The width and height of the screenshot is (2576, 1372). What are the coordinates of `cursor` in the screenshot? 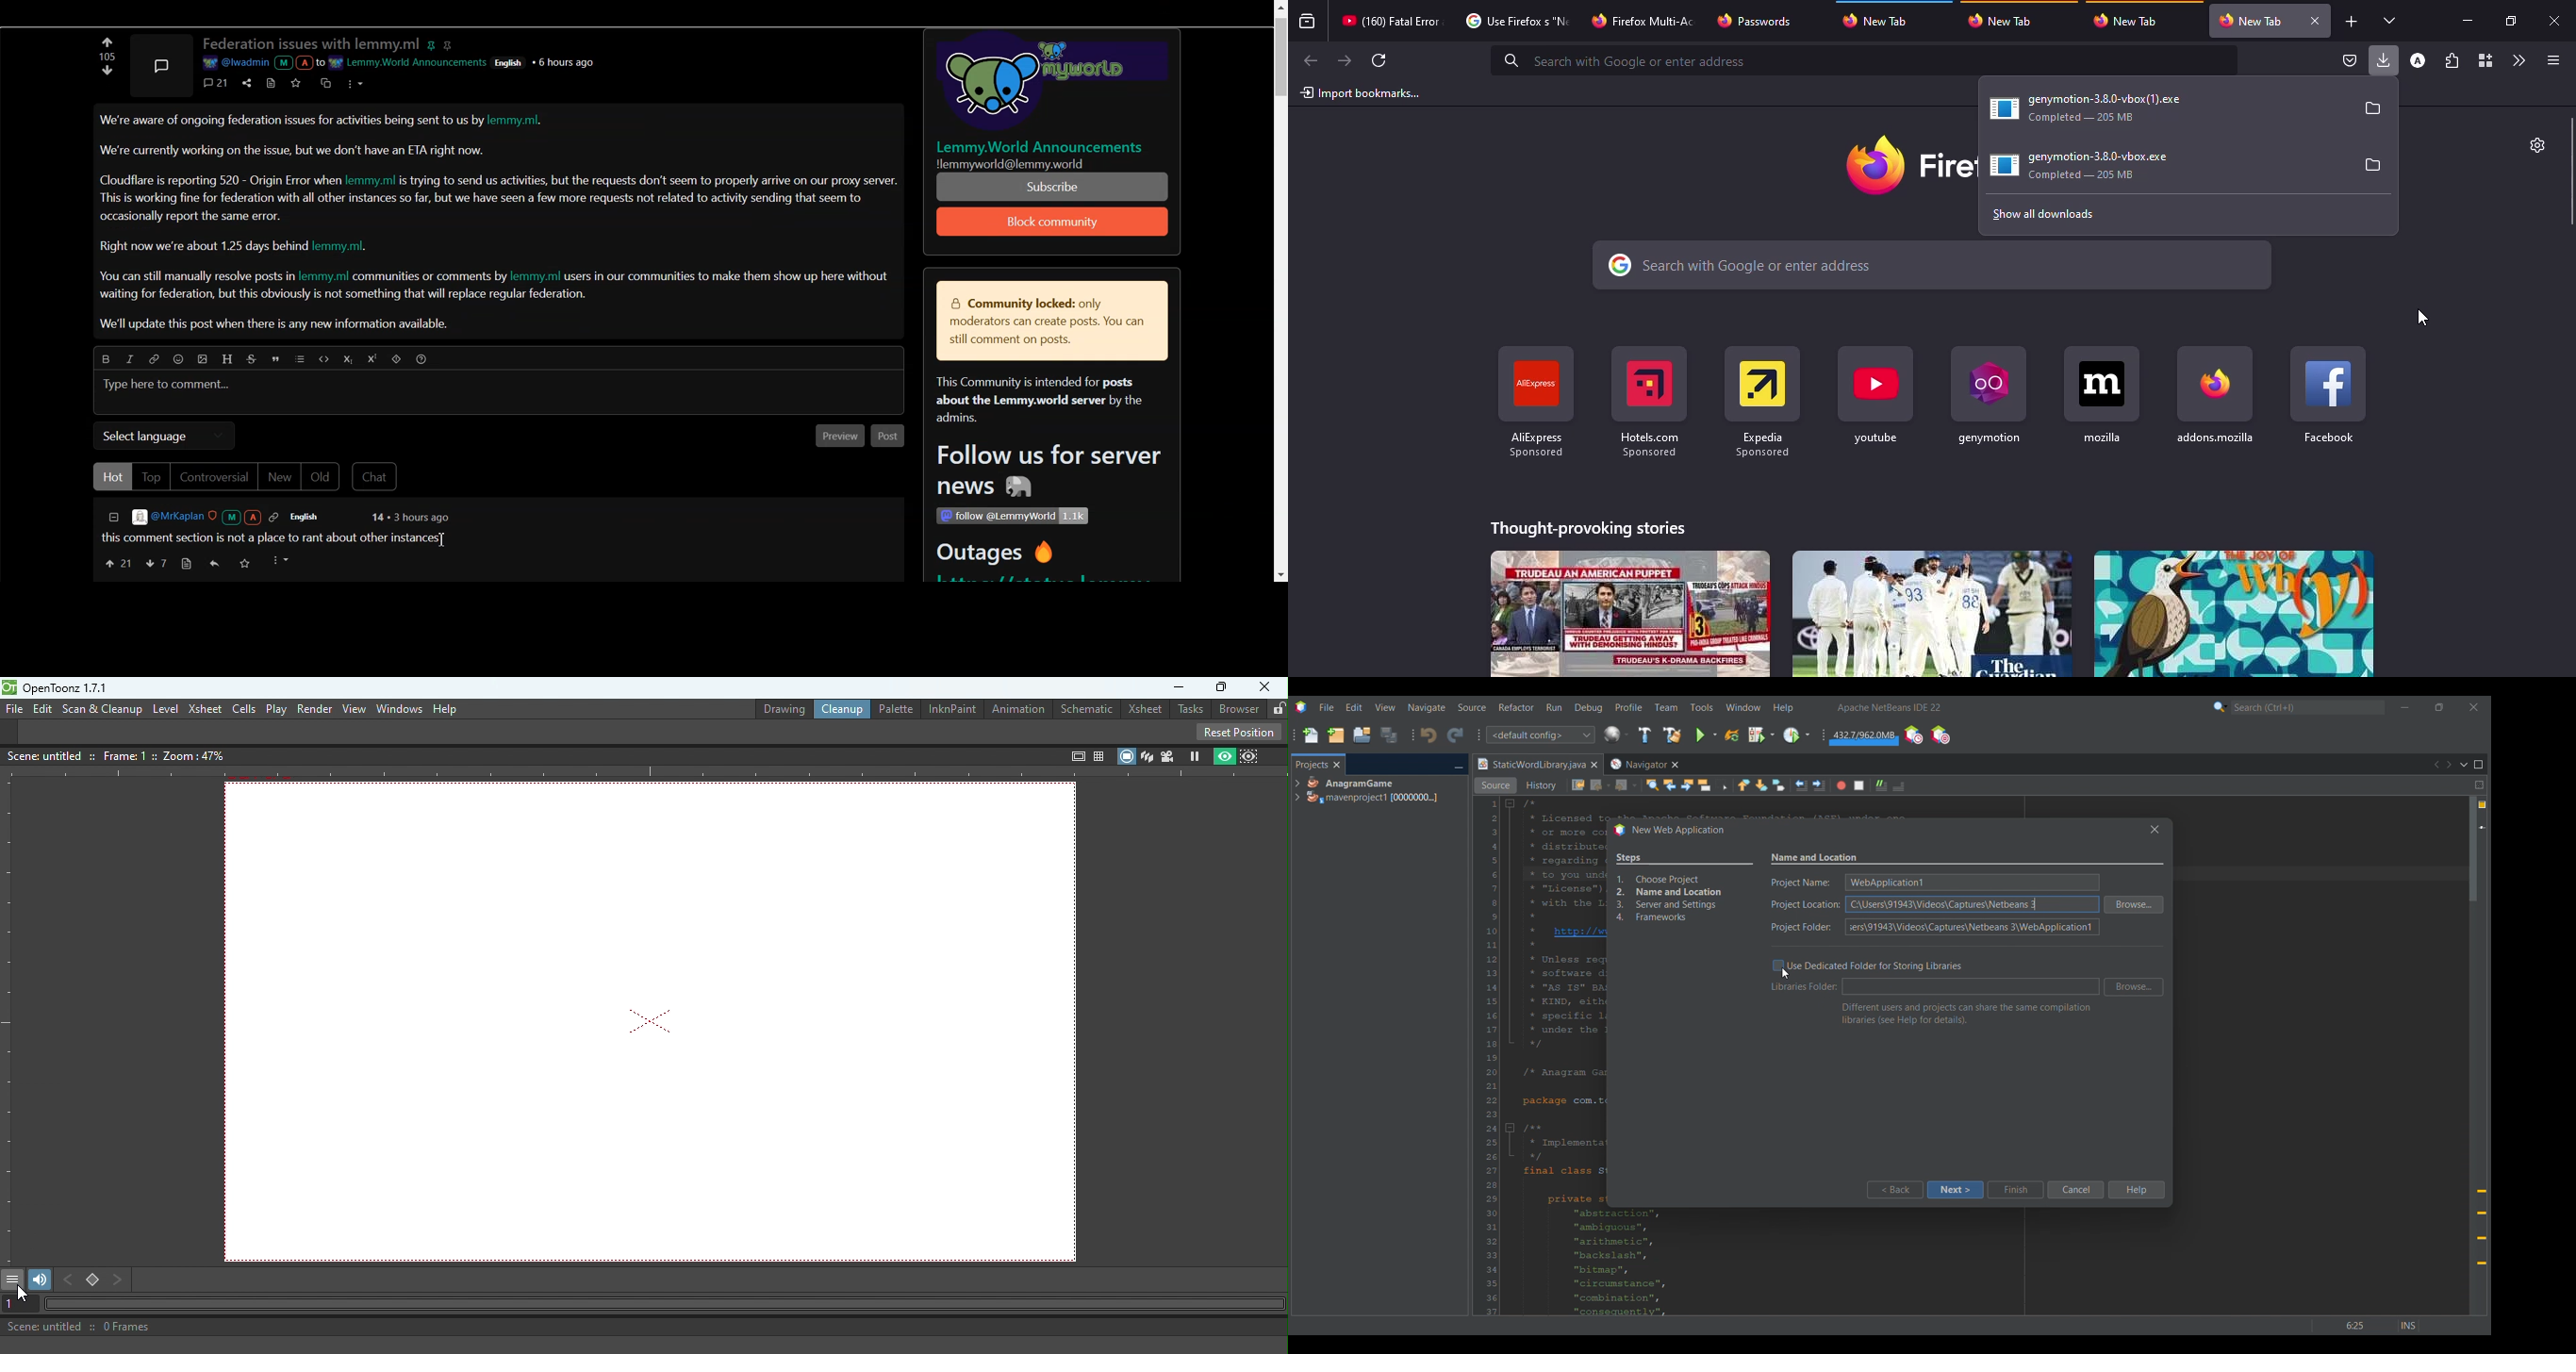 It's located at (2422, 317).